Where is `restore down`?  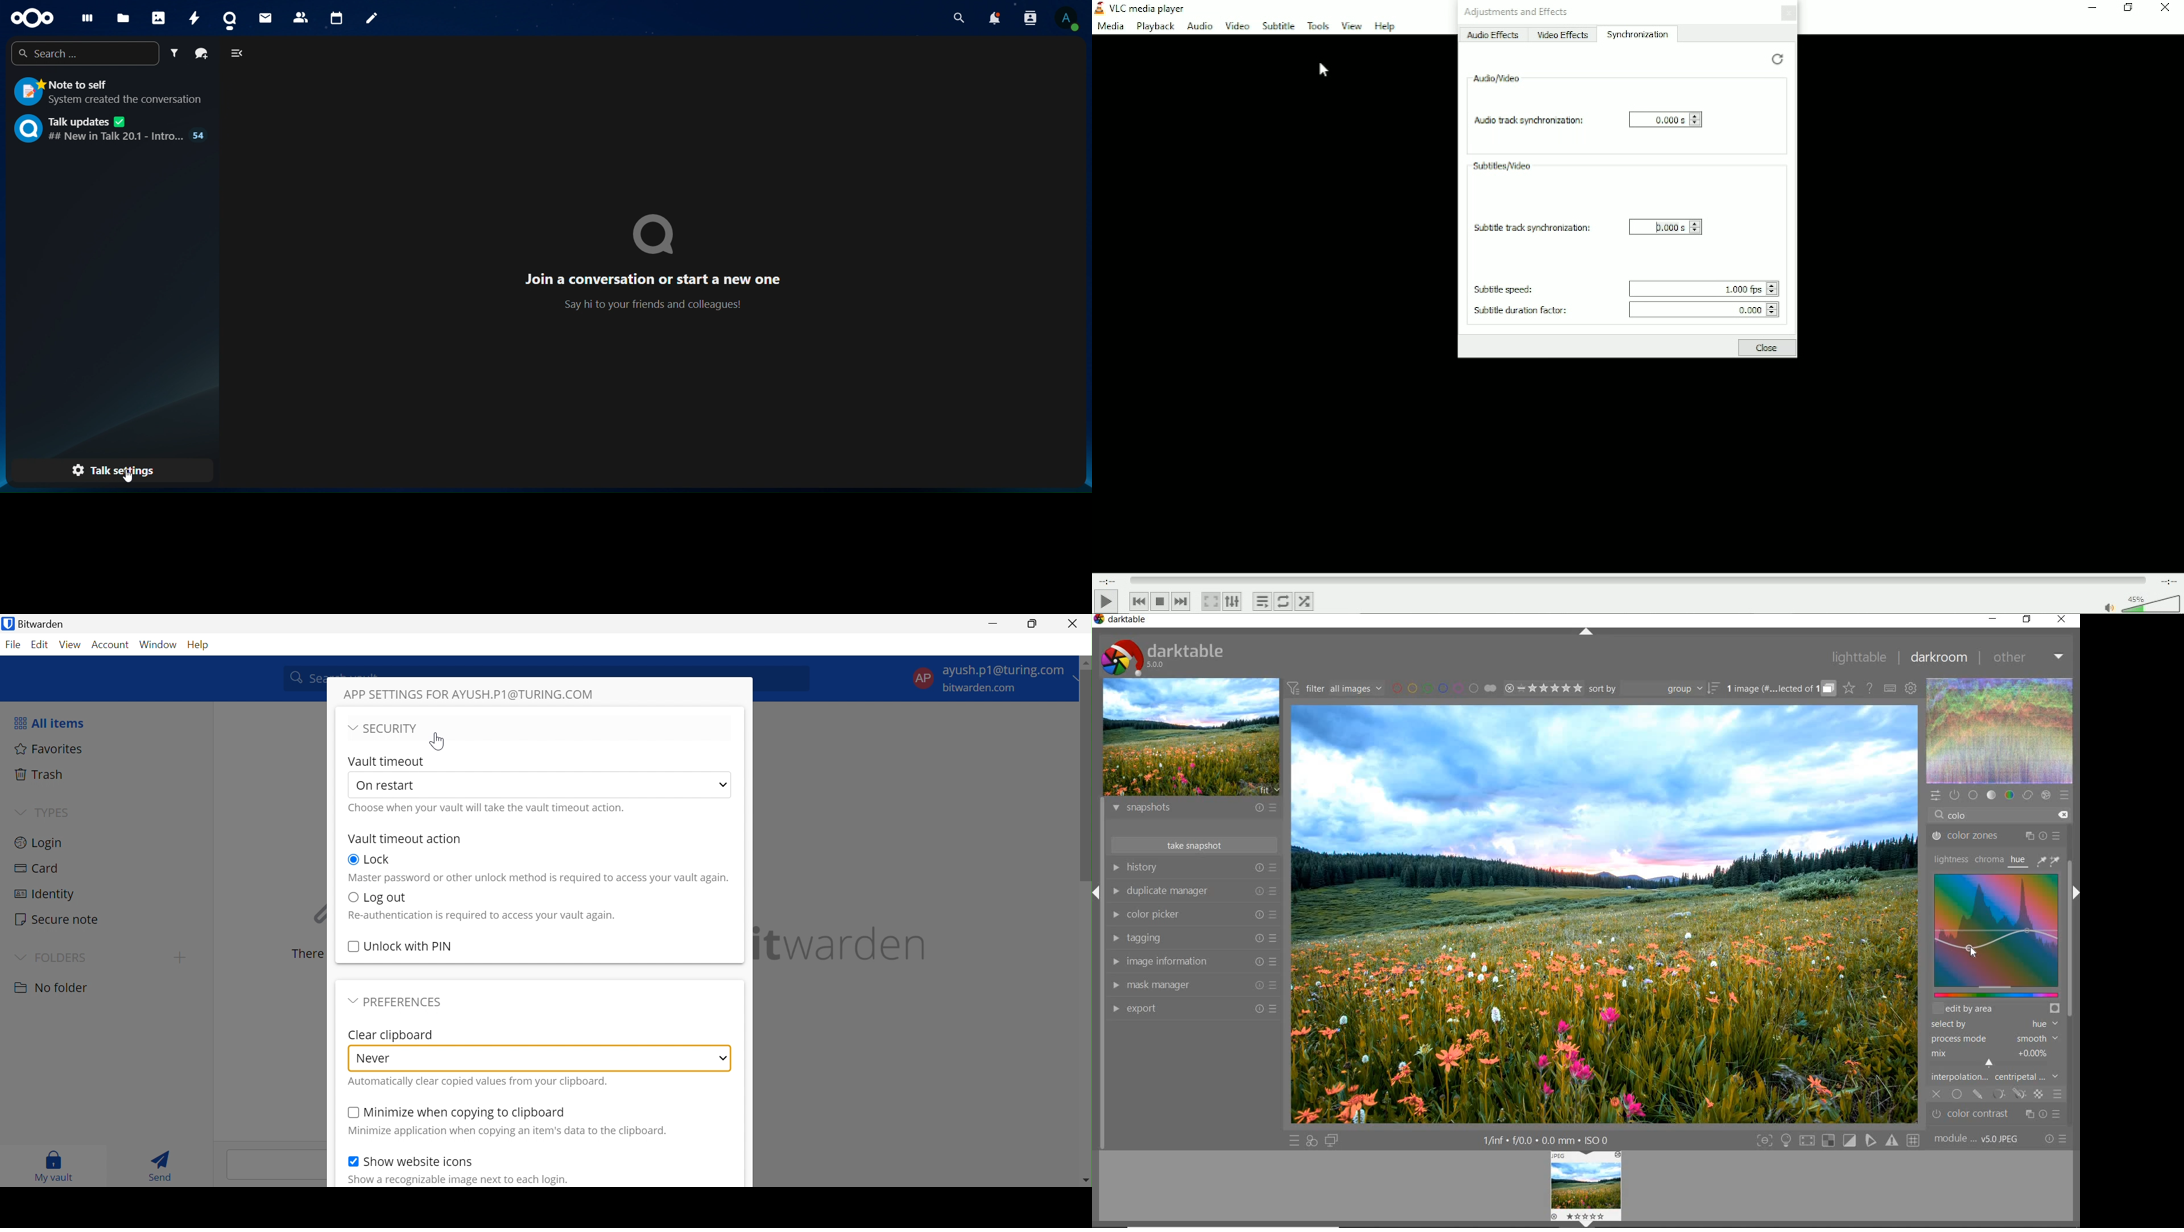
restore down is located at coordinates (2128, 9).